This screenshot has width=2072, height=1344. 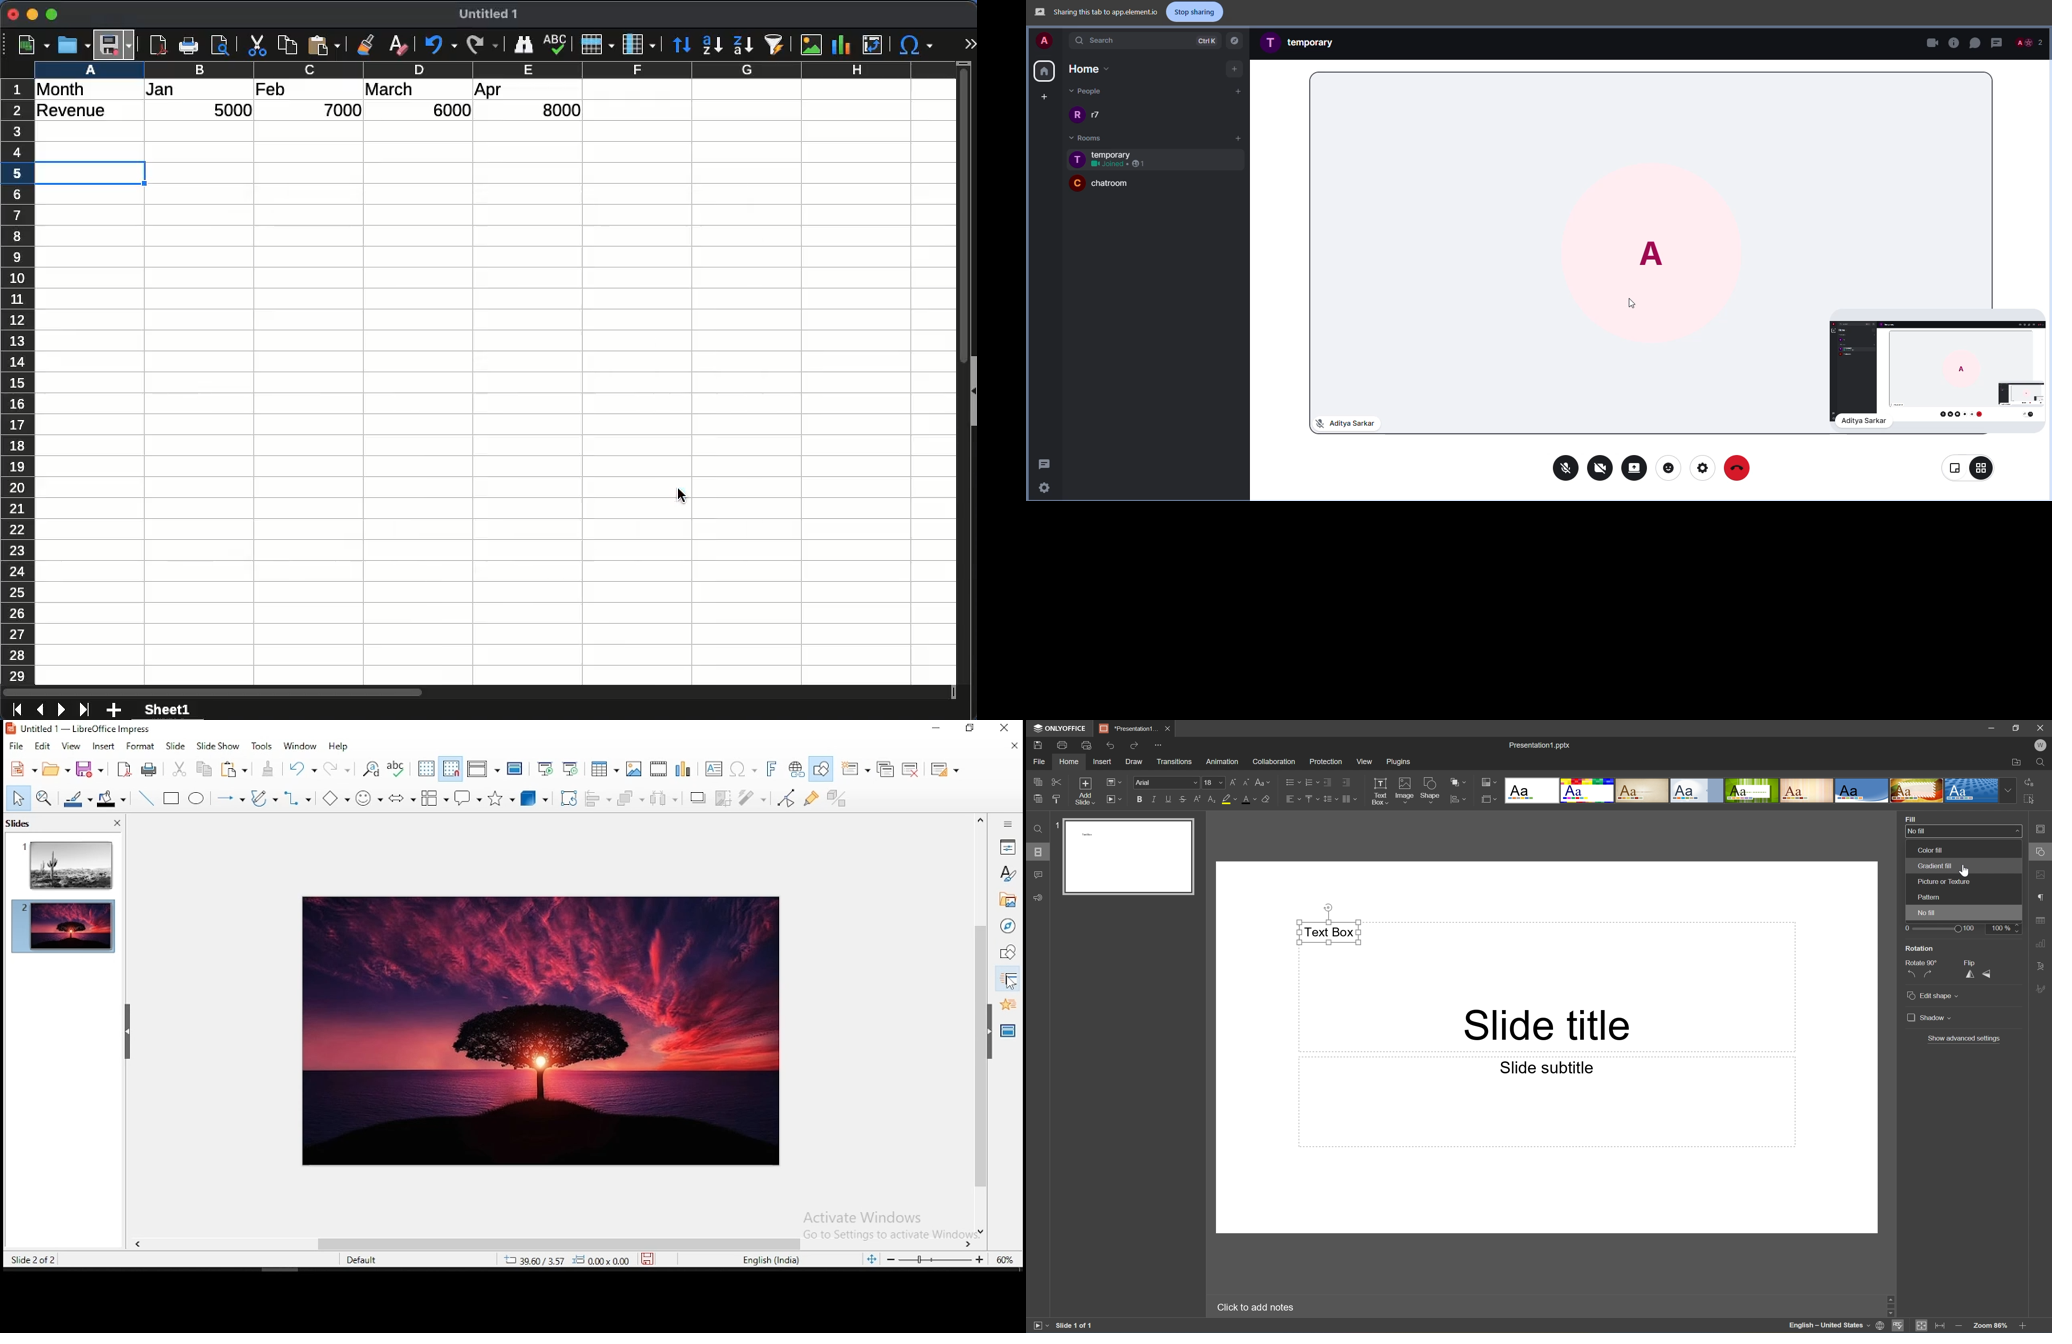 What do you see at coordinates (1096, 112) in the screenshot?
I see `people` at bounding box center [1096, 112].